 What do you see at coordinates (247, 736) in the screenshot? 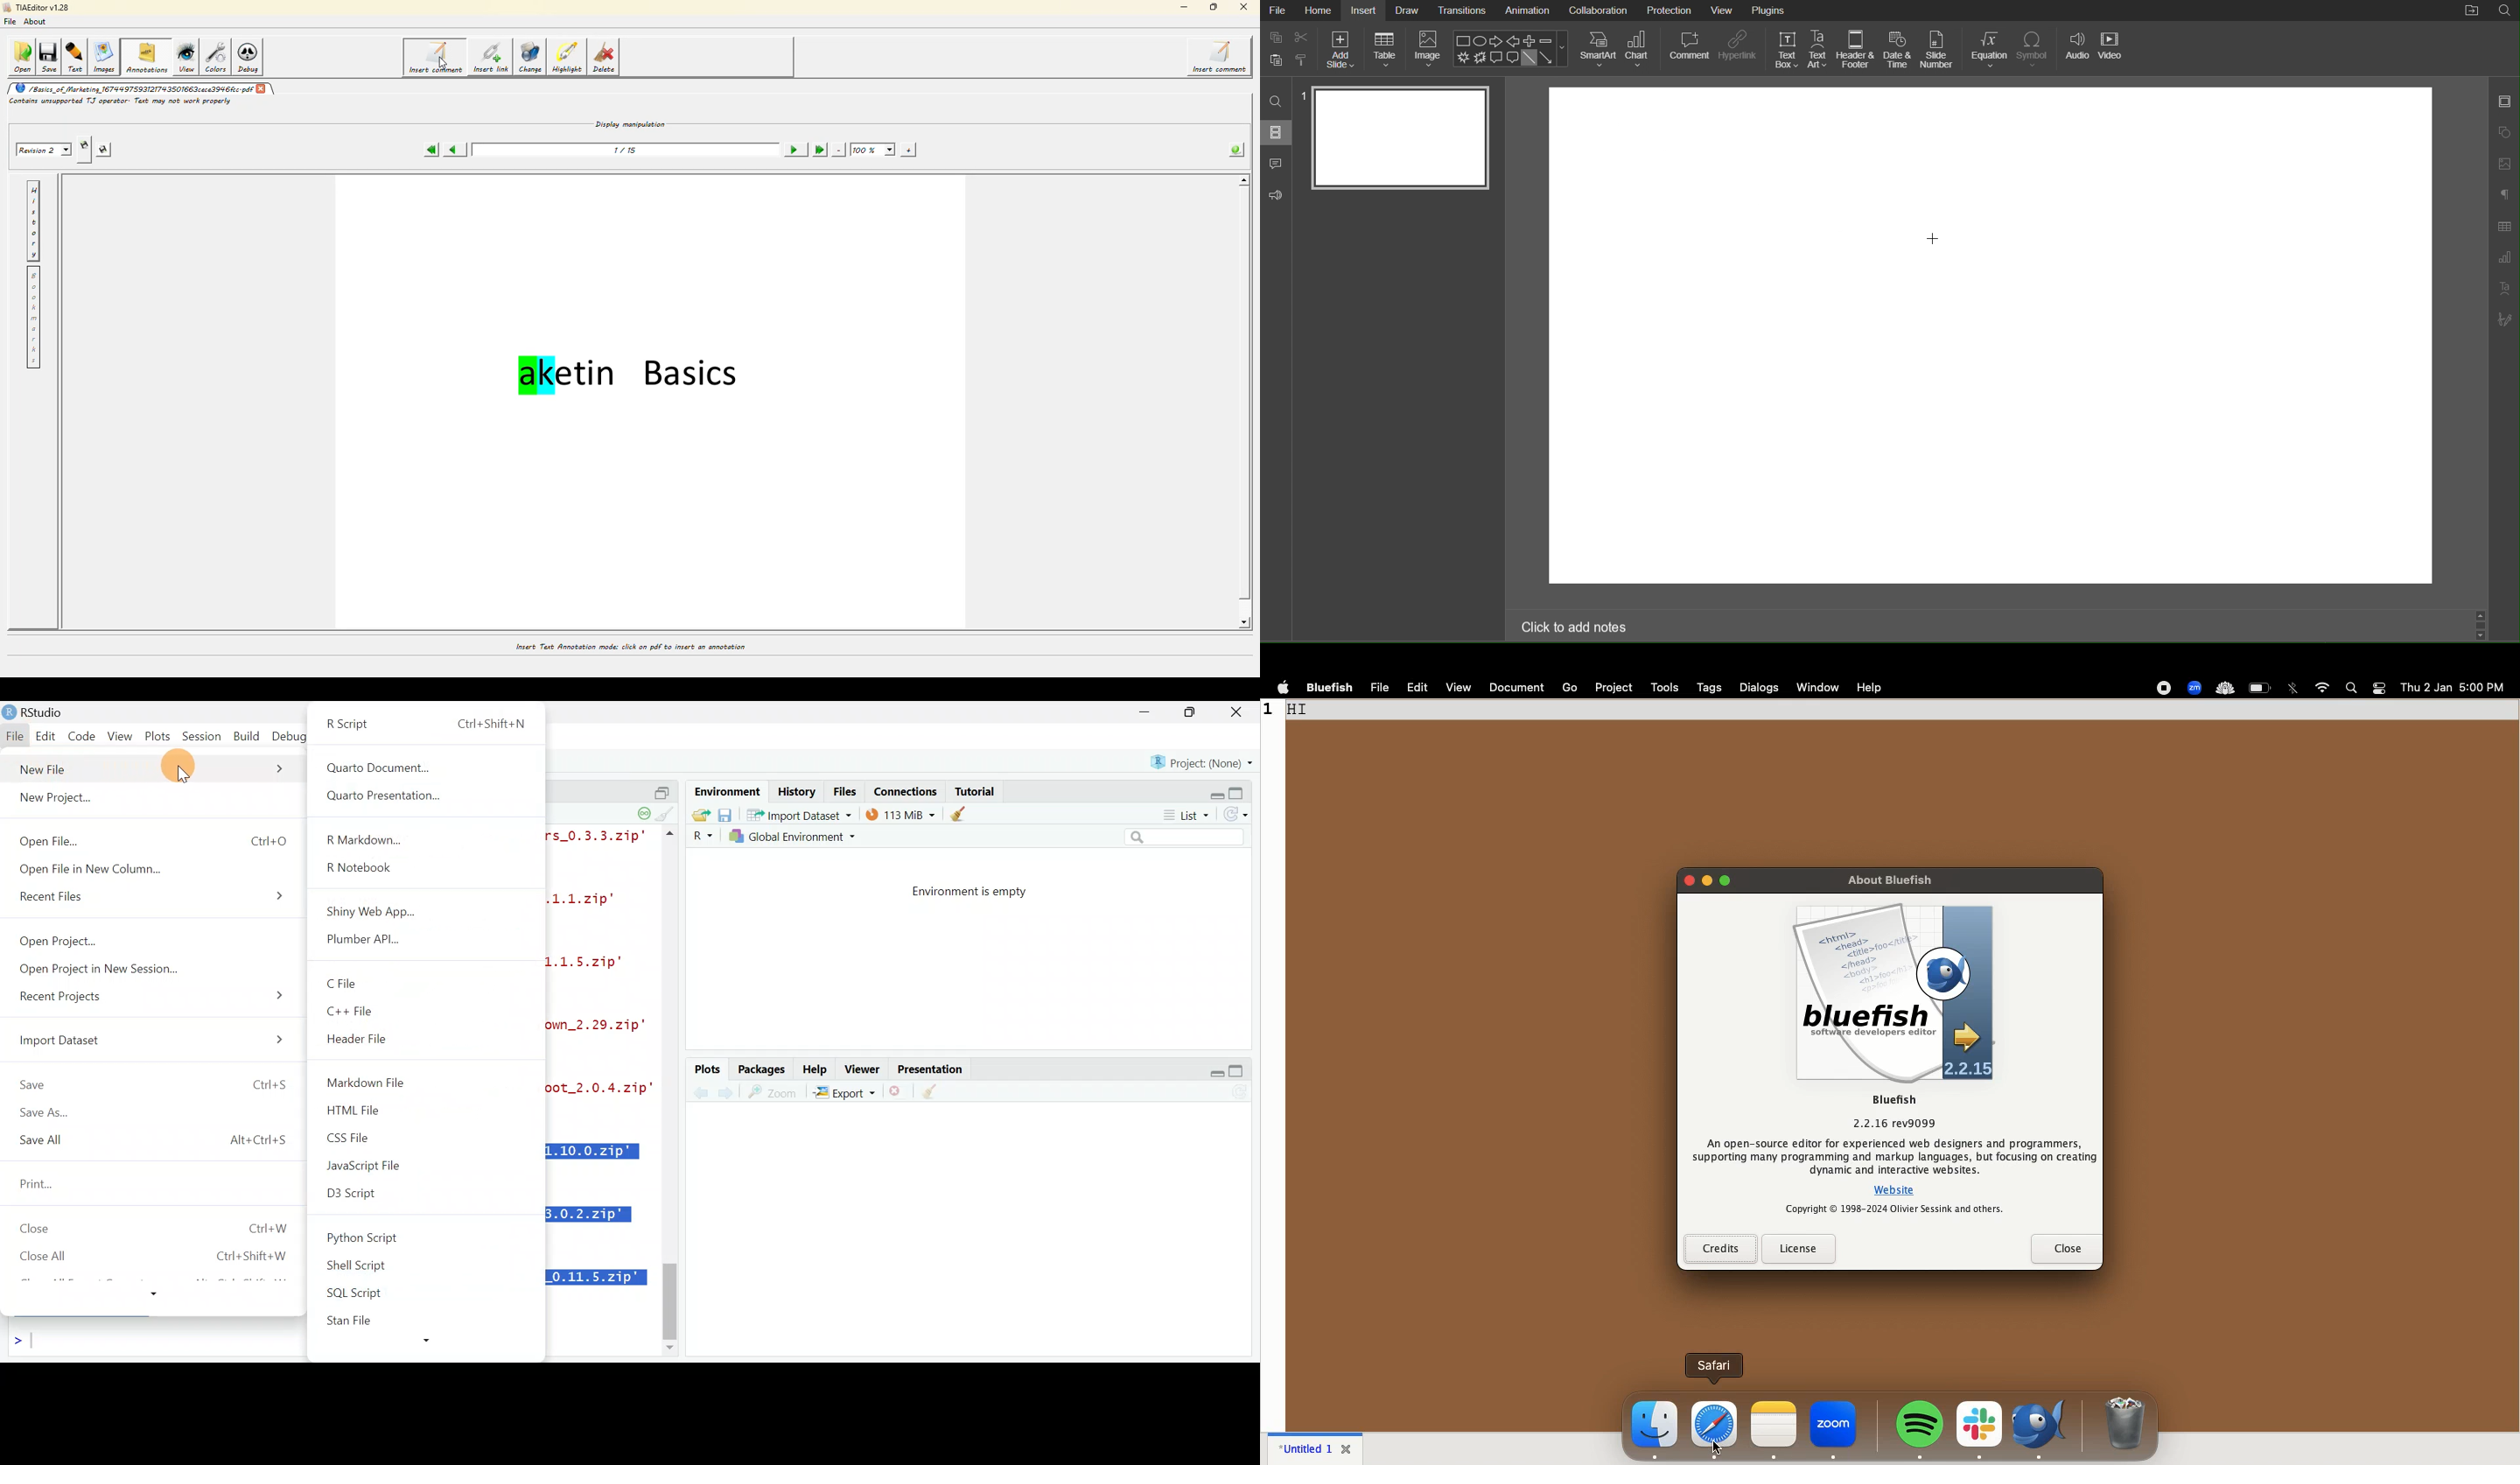
I see `Build` at bounding box center [247, 736].